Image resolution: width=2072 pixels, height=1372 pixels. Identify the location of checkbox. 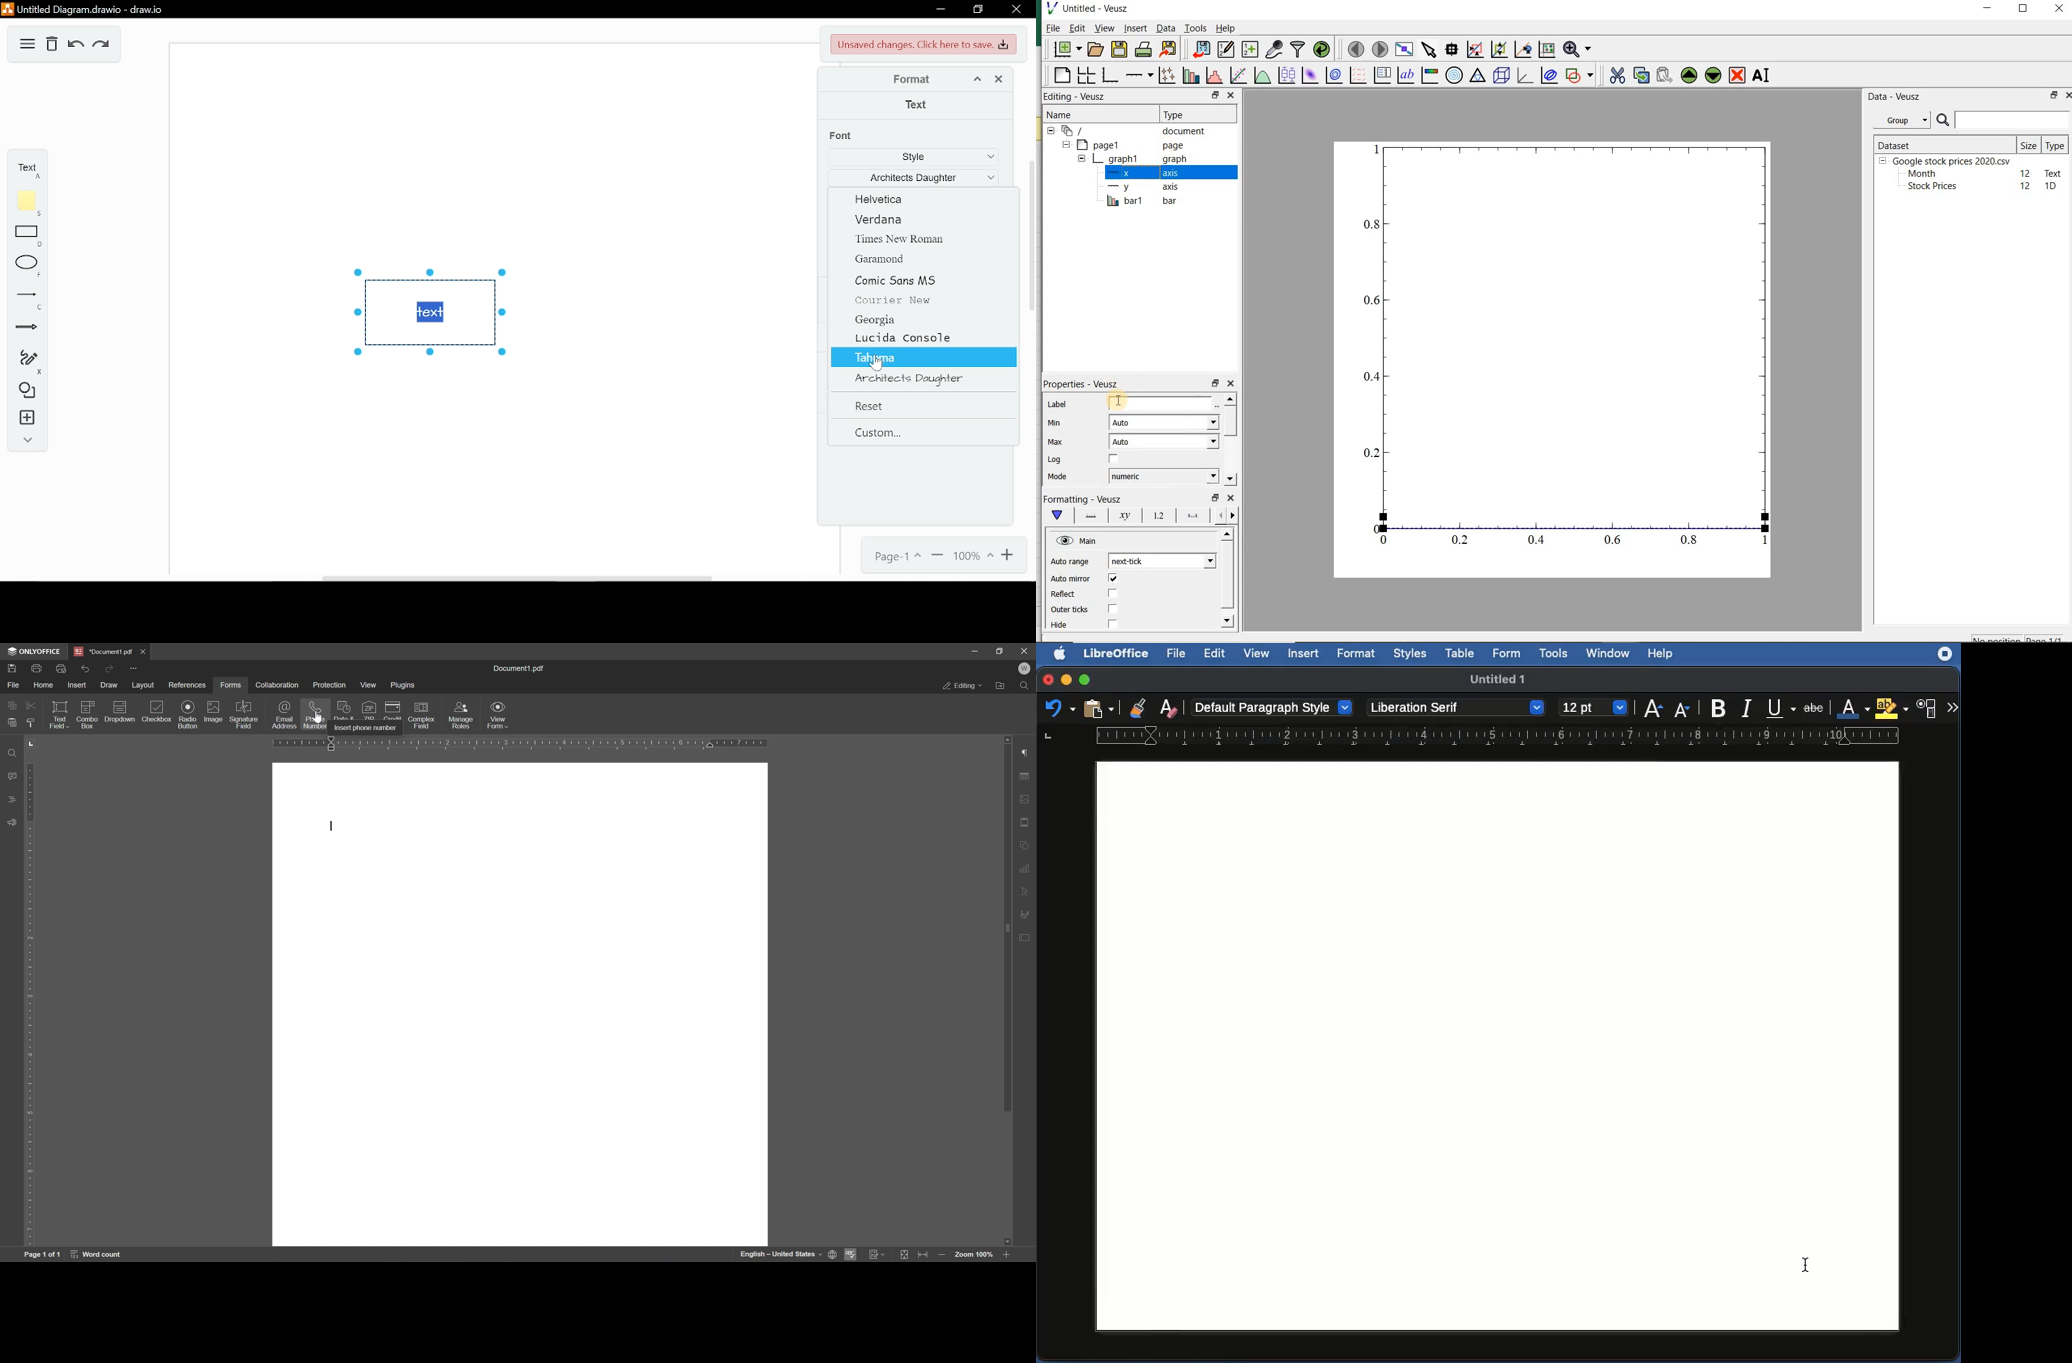
(88, 713).